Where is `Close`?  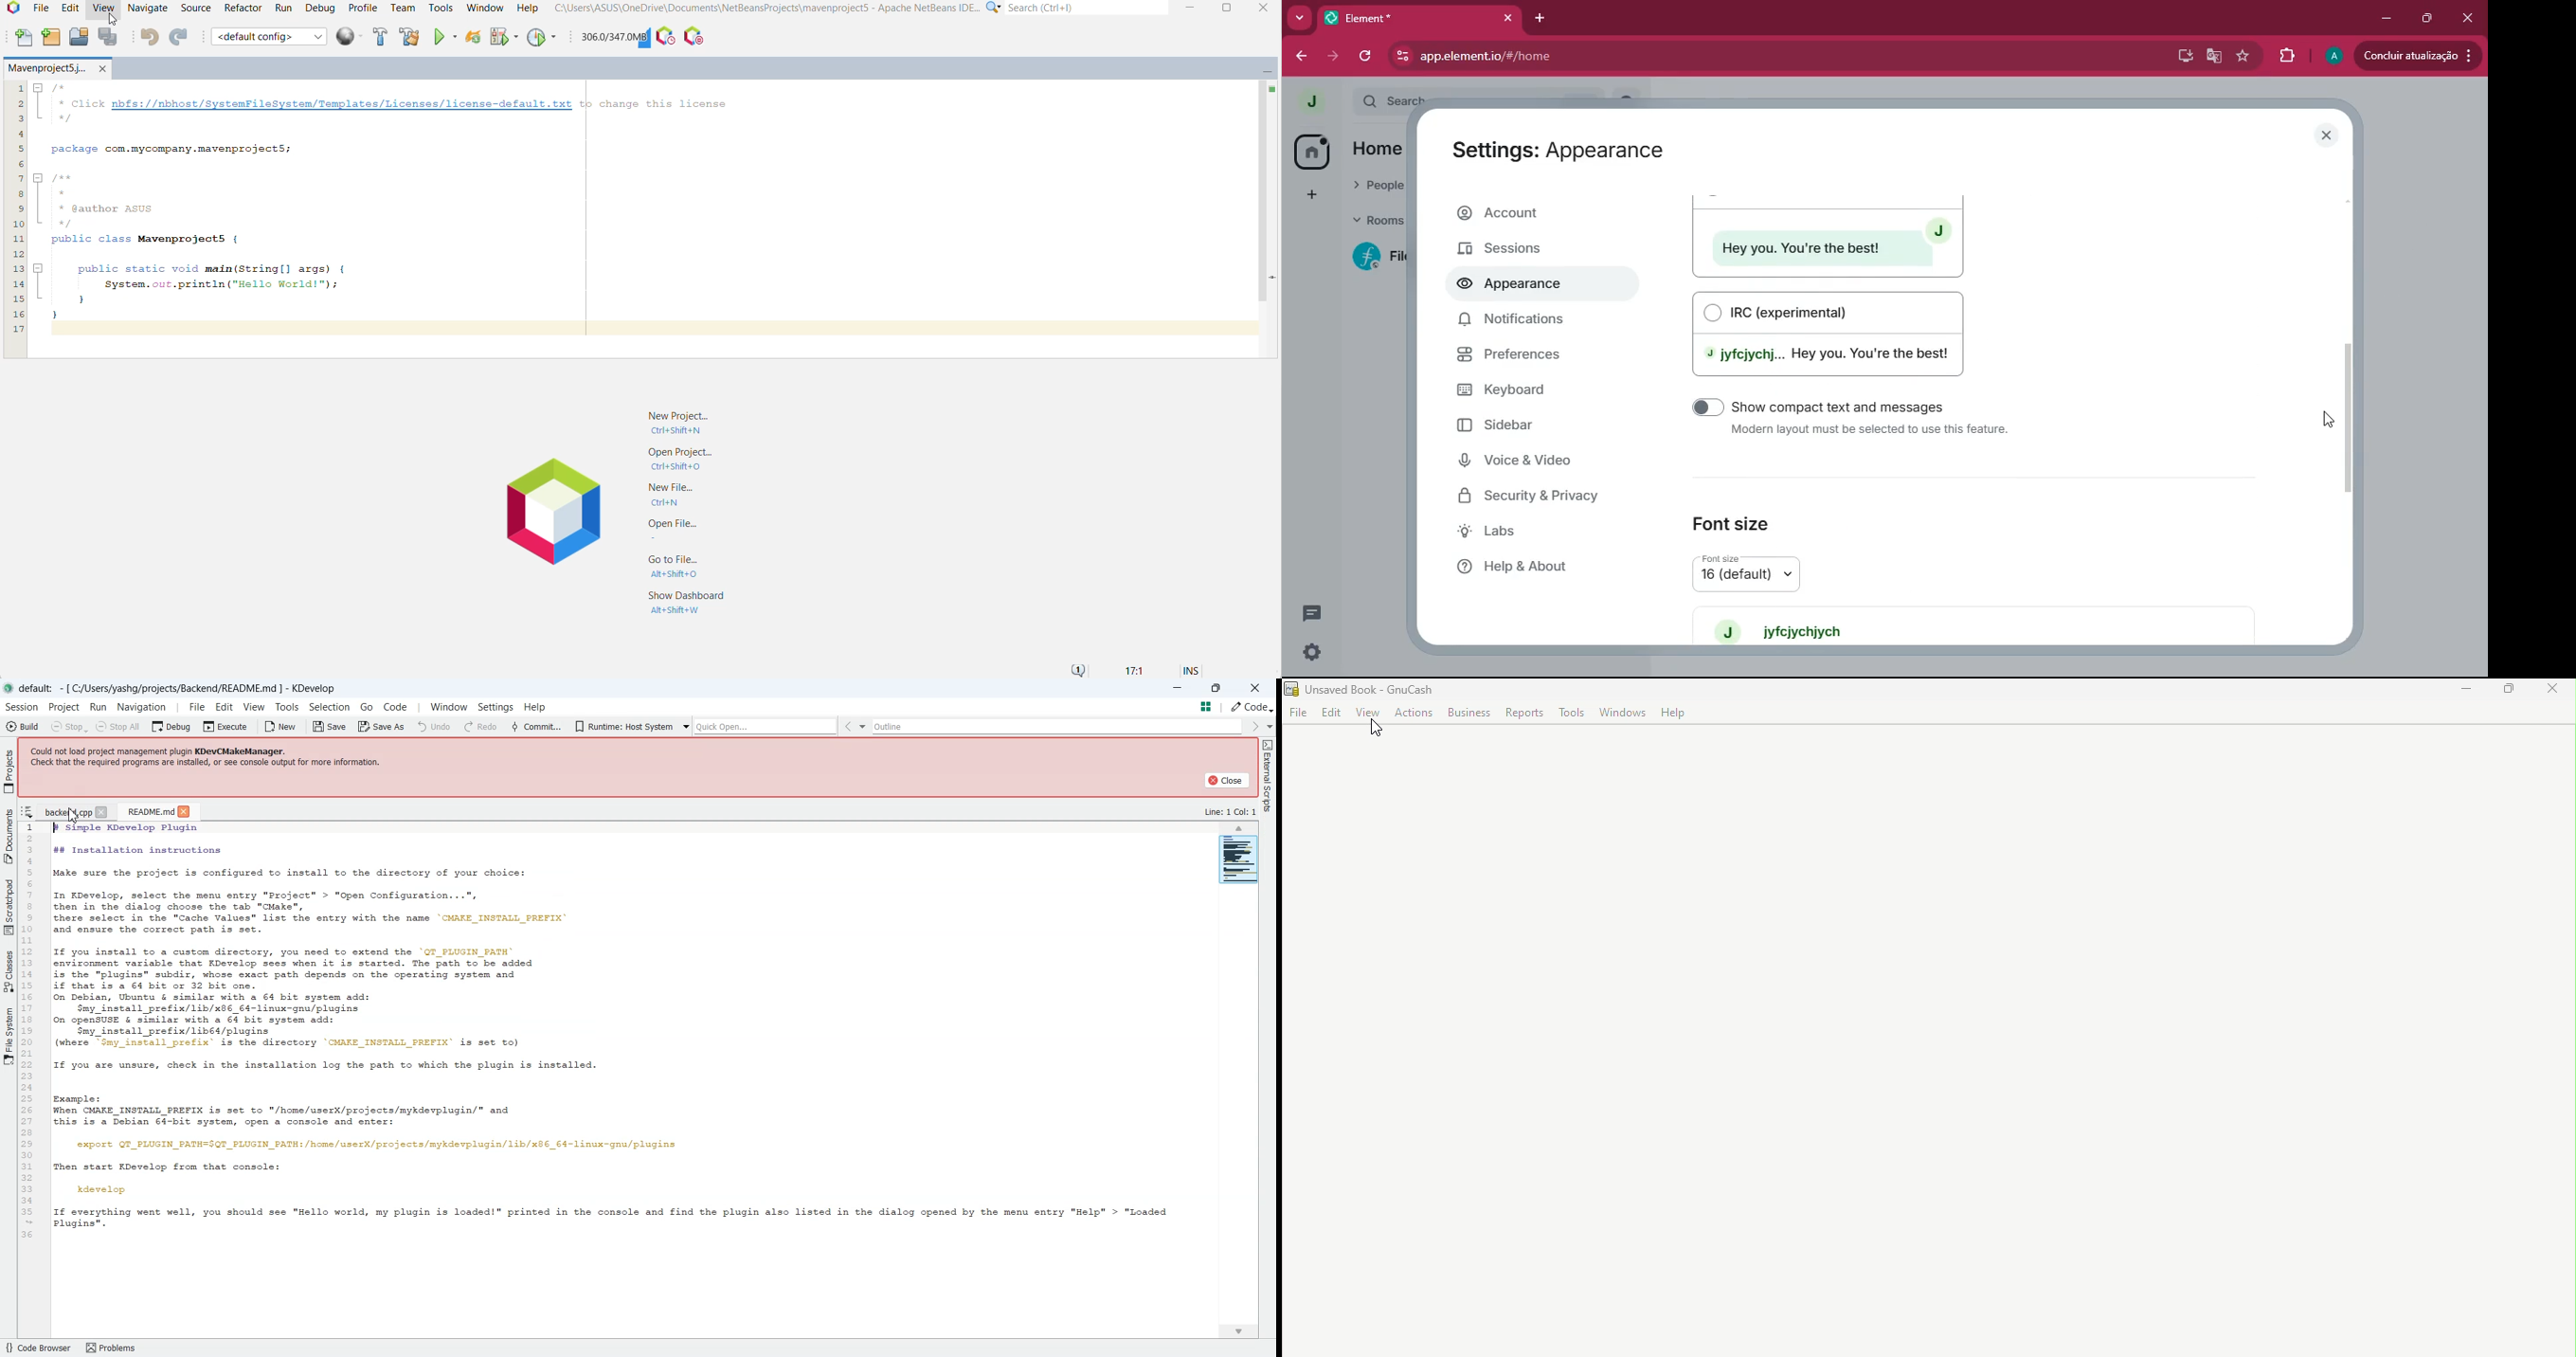 Close is located at coordinates (2549, 691).